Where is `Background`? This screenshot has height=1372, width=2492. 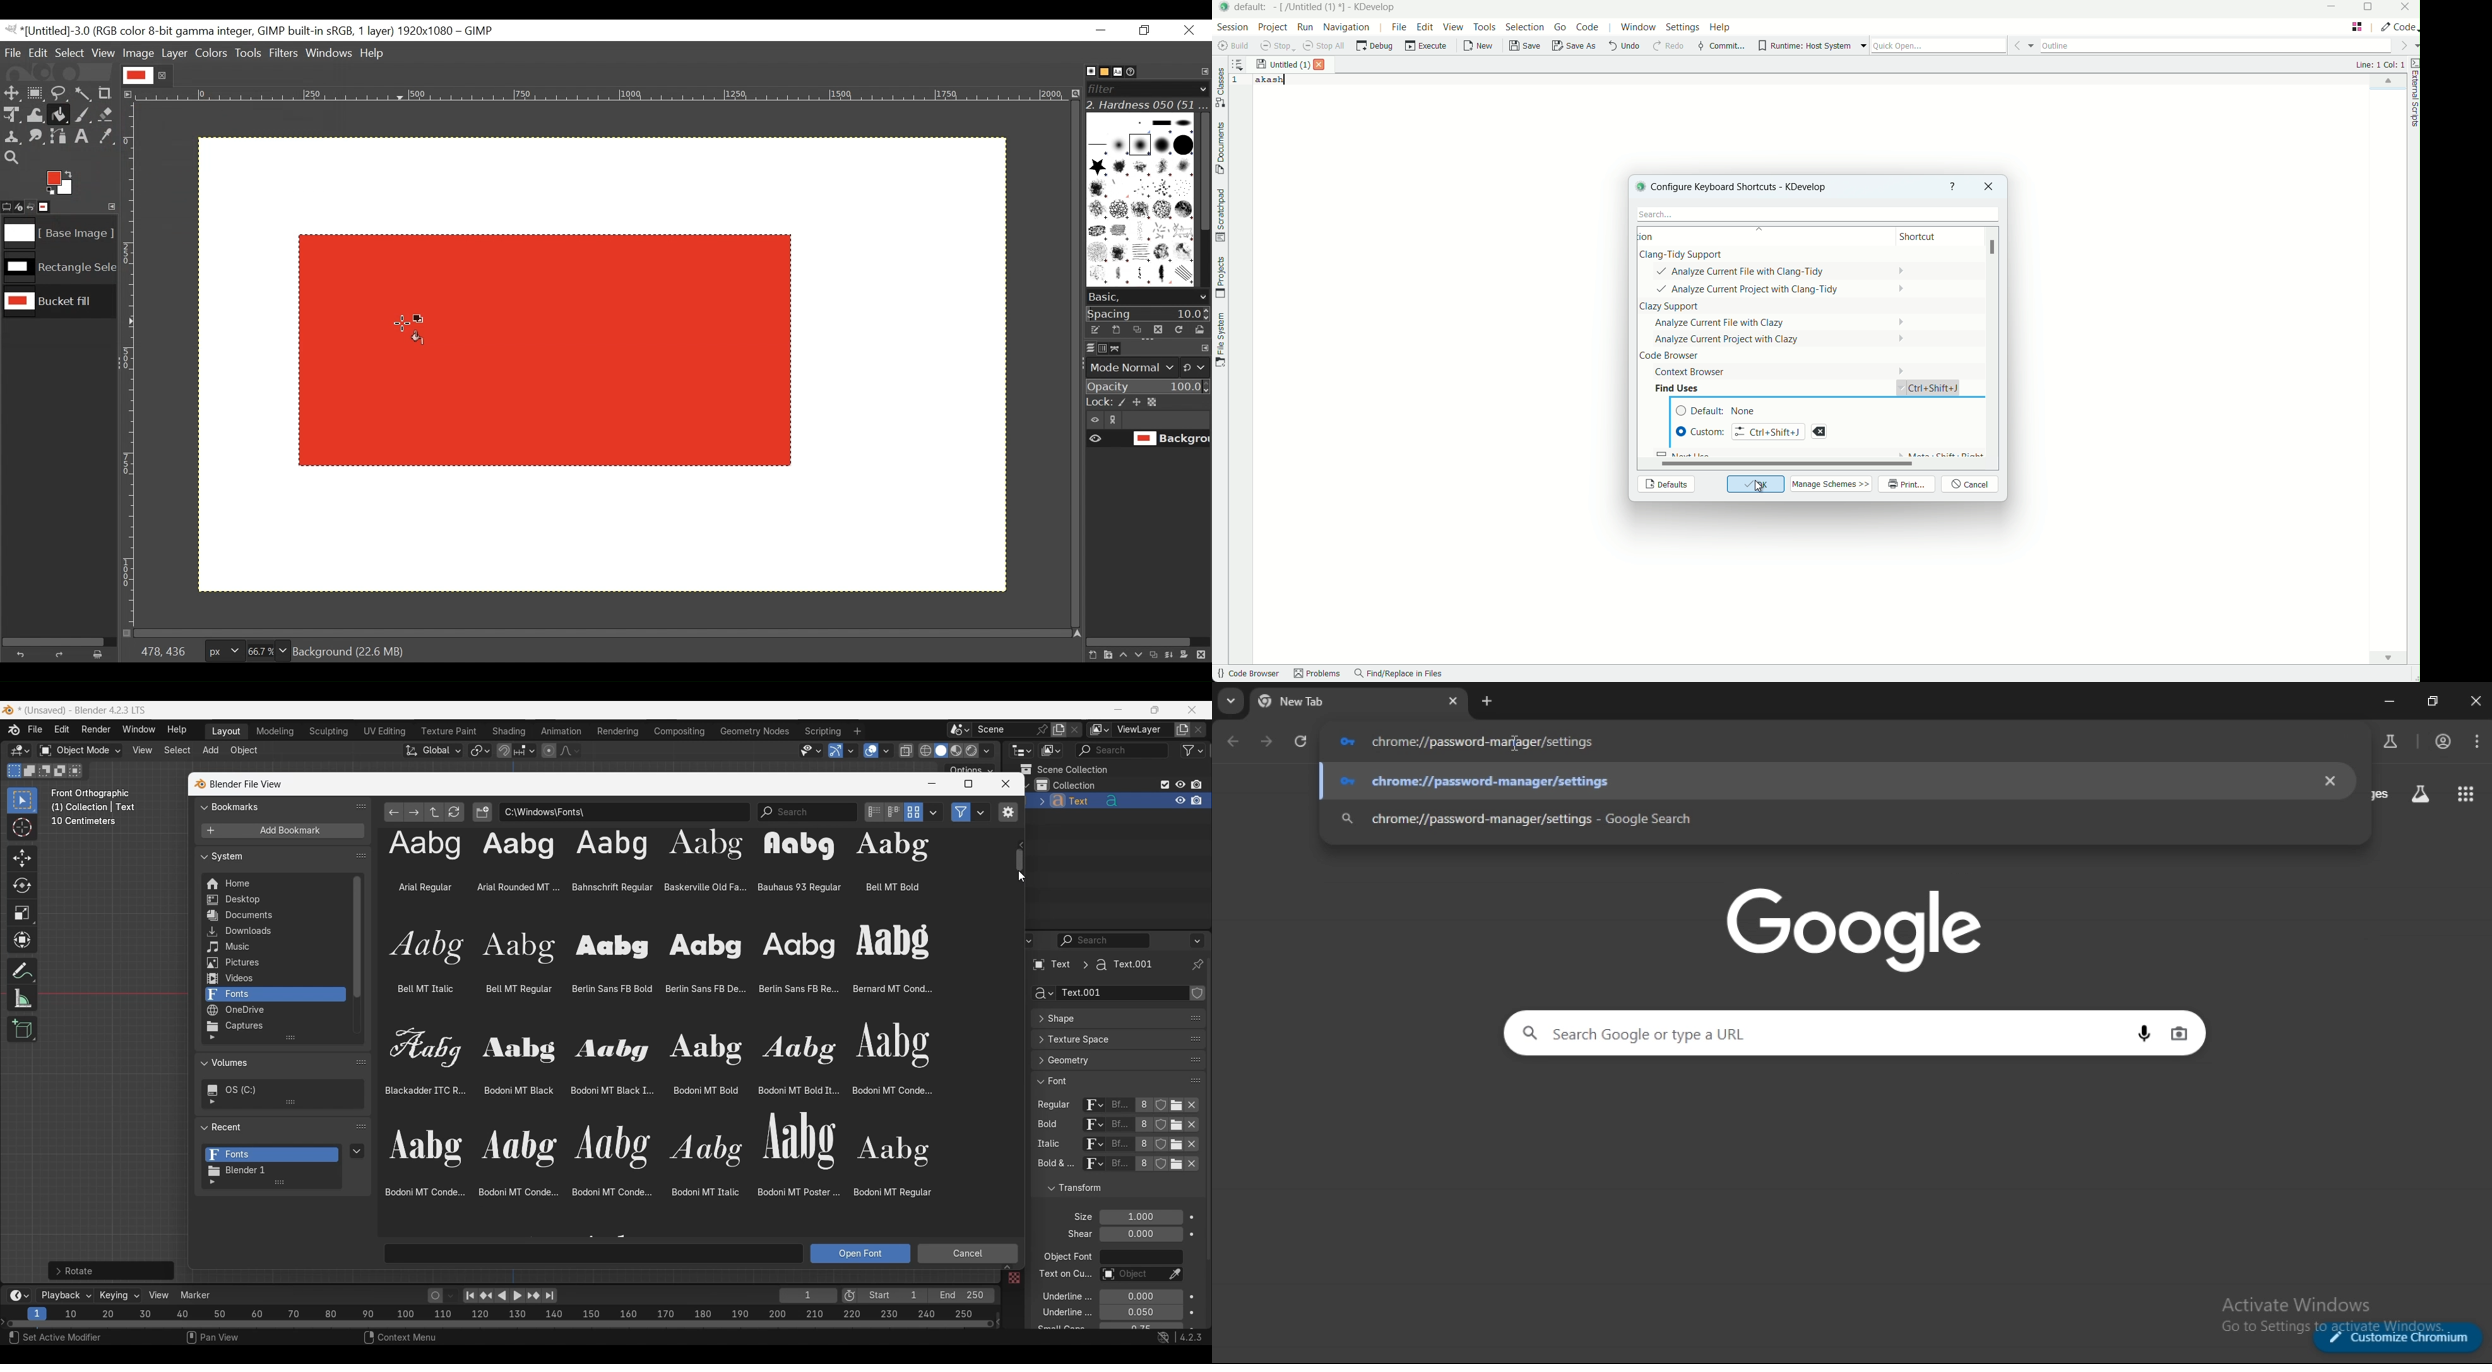 Background is located at coordinates (616, 535).